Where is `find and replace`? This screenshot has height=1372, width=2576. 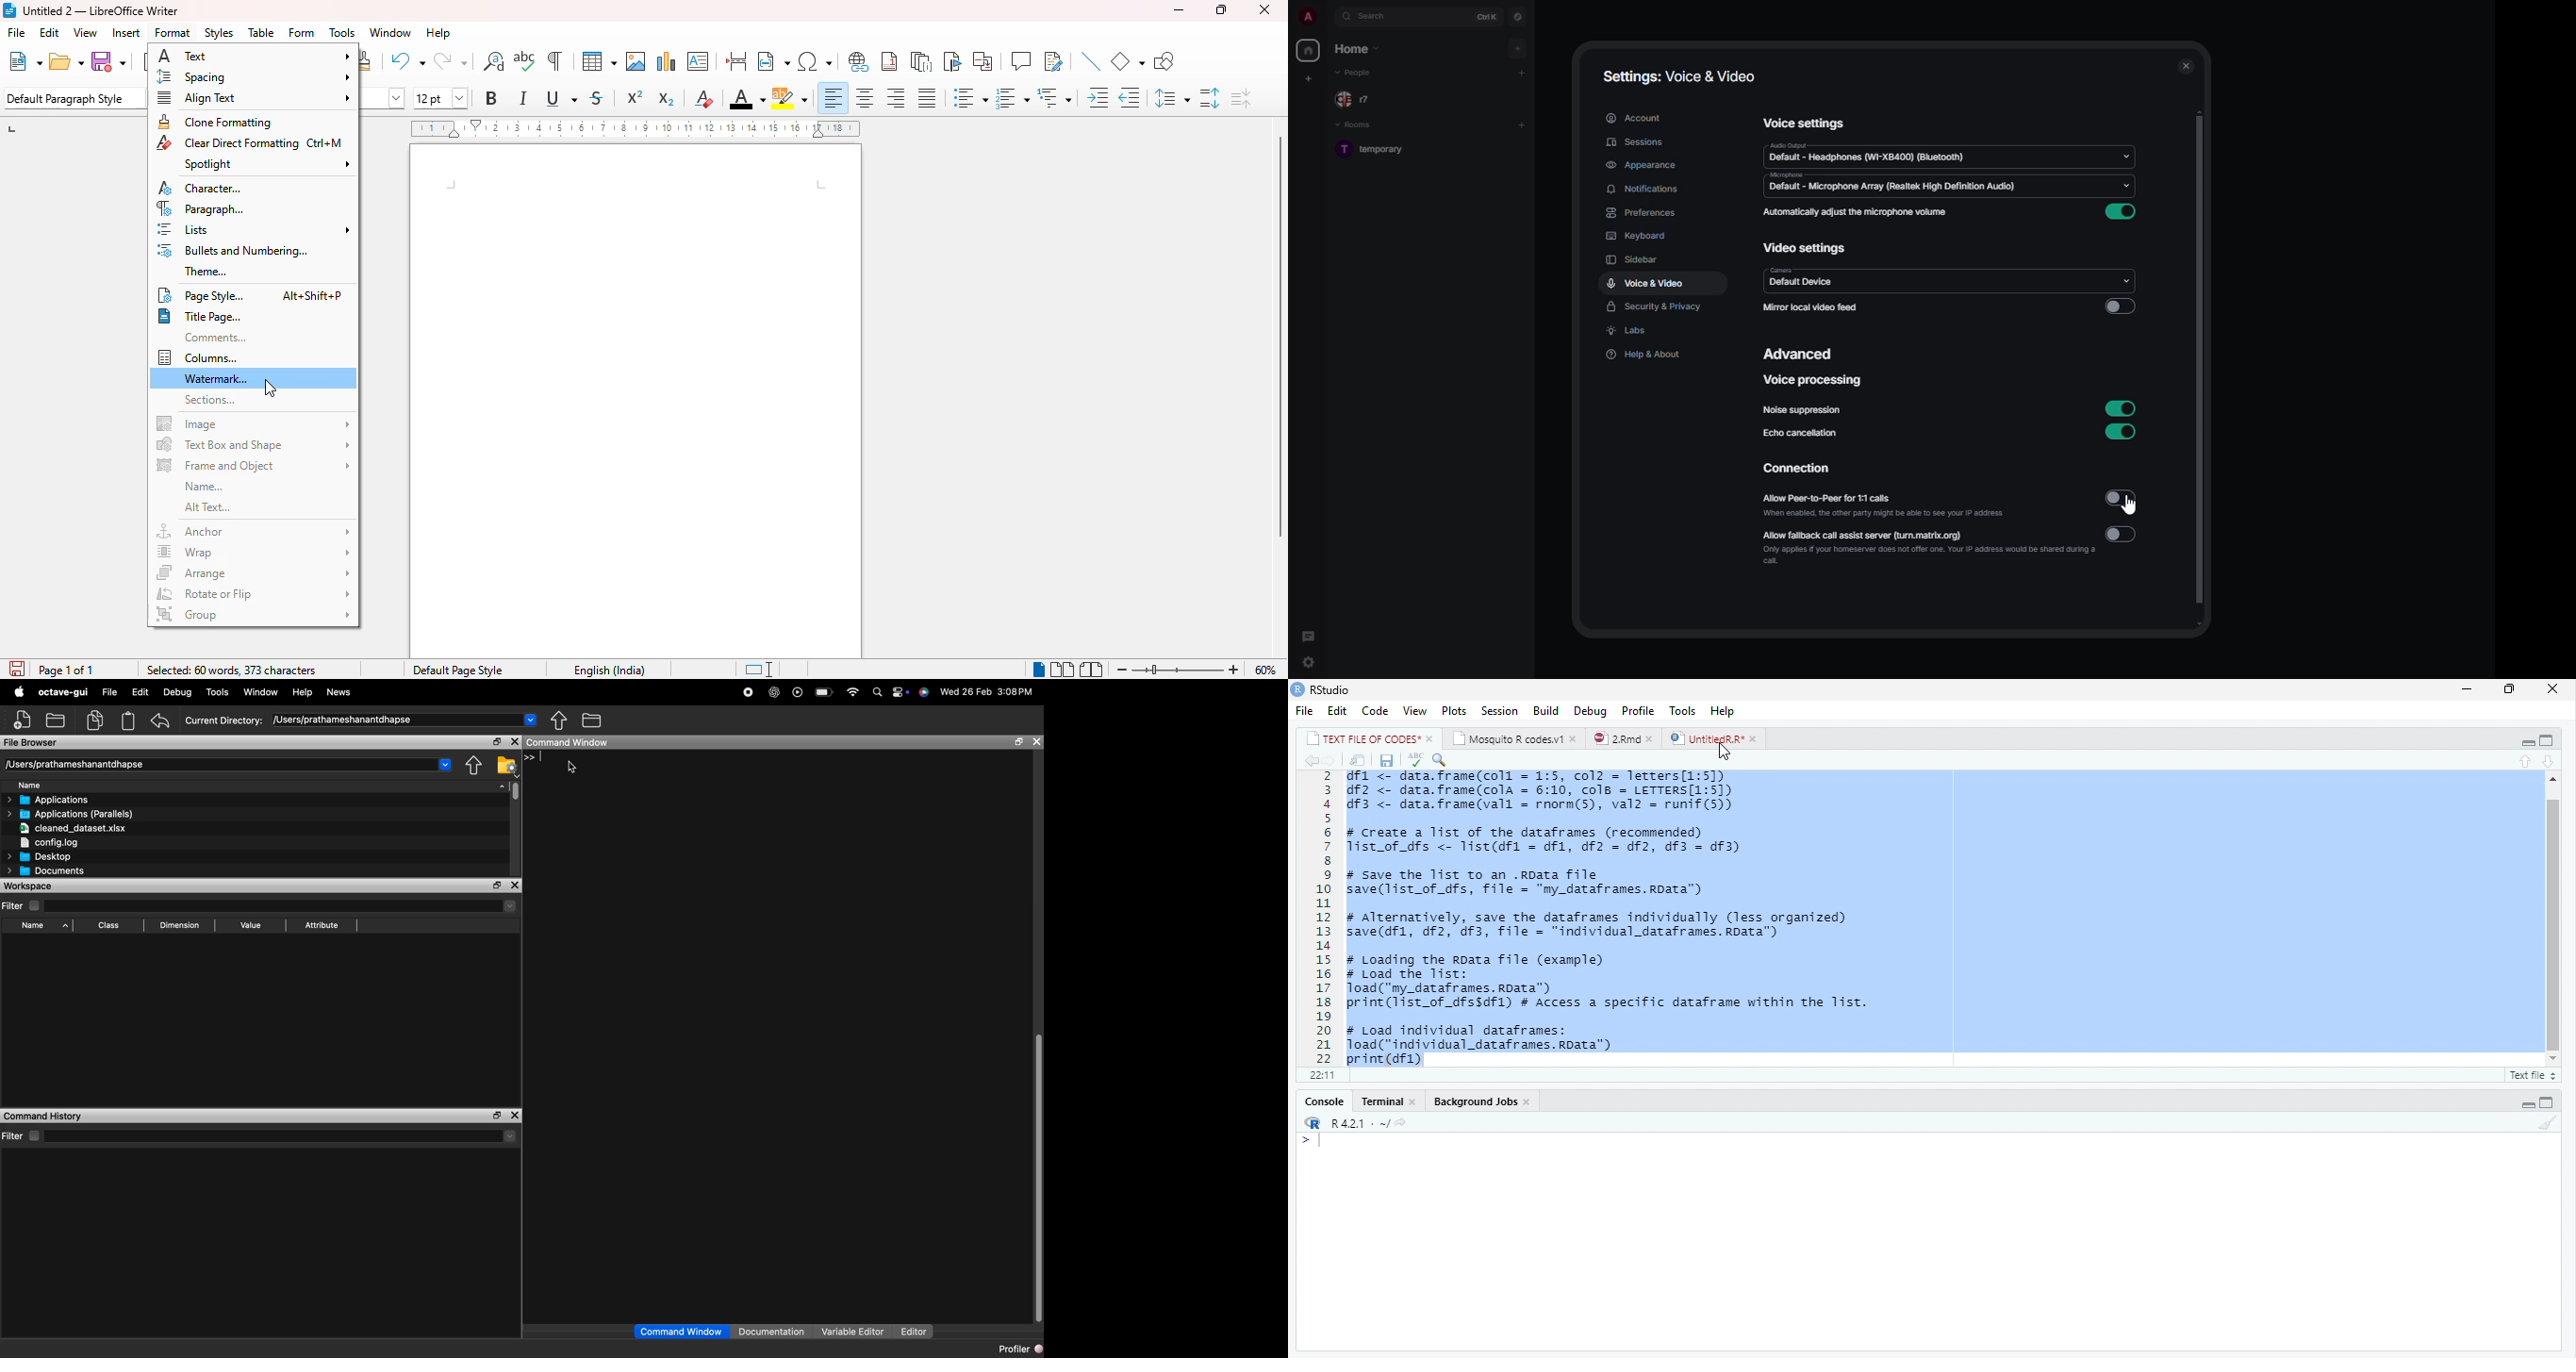
find and replace is located at coordinates (1442, 759).